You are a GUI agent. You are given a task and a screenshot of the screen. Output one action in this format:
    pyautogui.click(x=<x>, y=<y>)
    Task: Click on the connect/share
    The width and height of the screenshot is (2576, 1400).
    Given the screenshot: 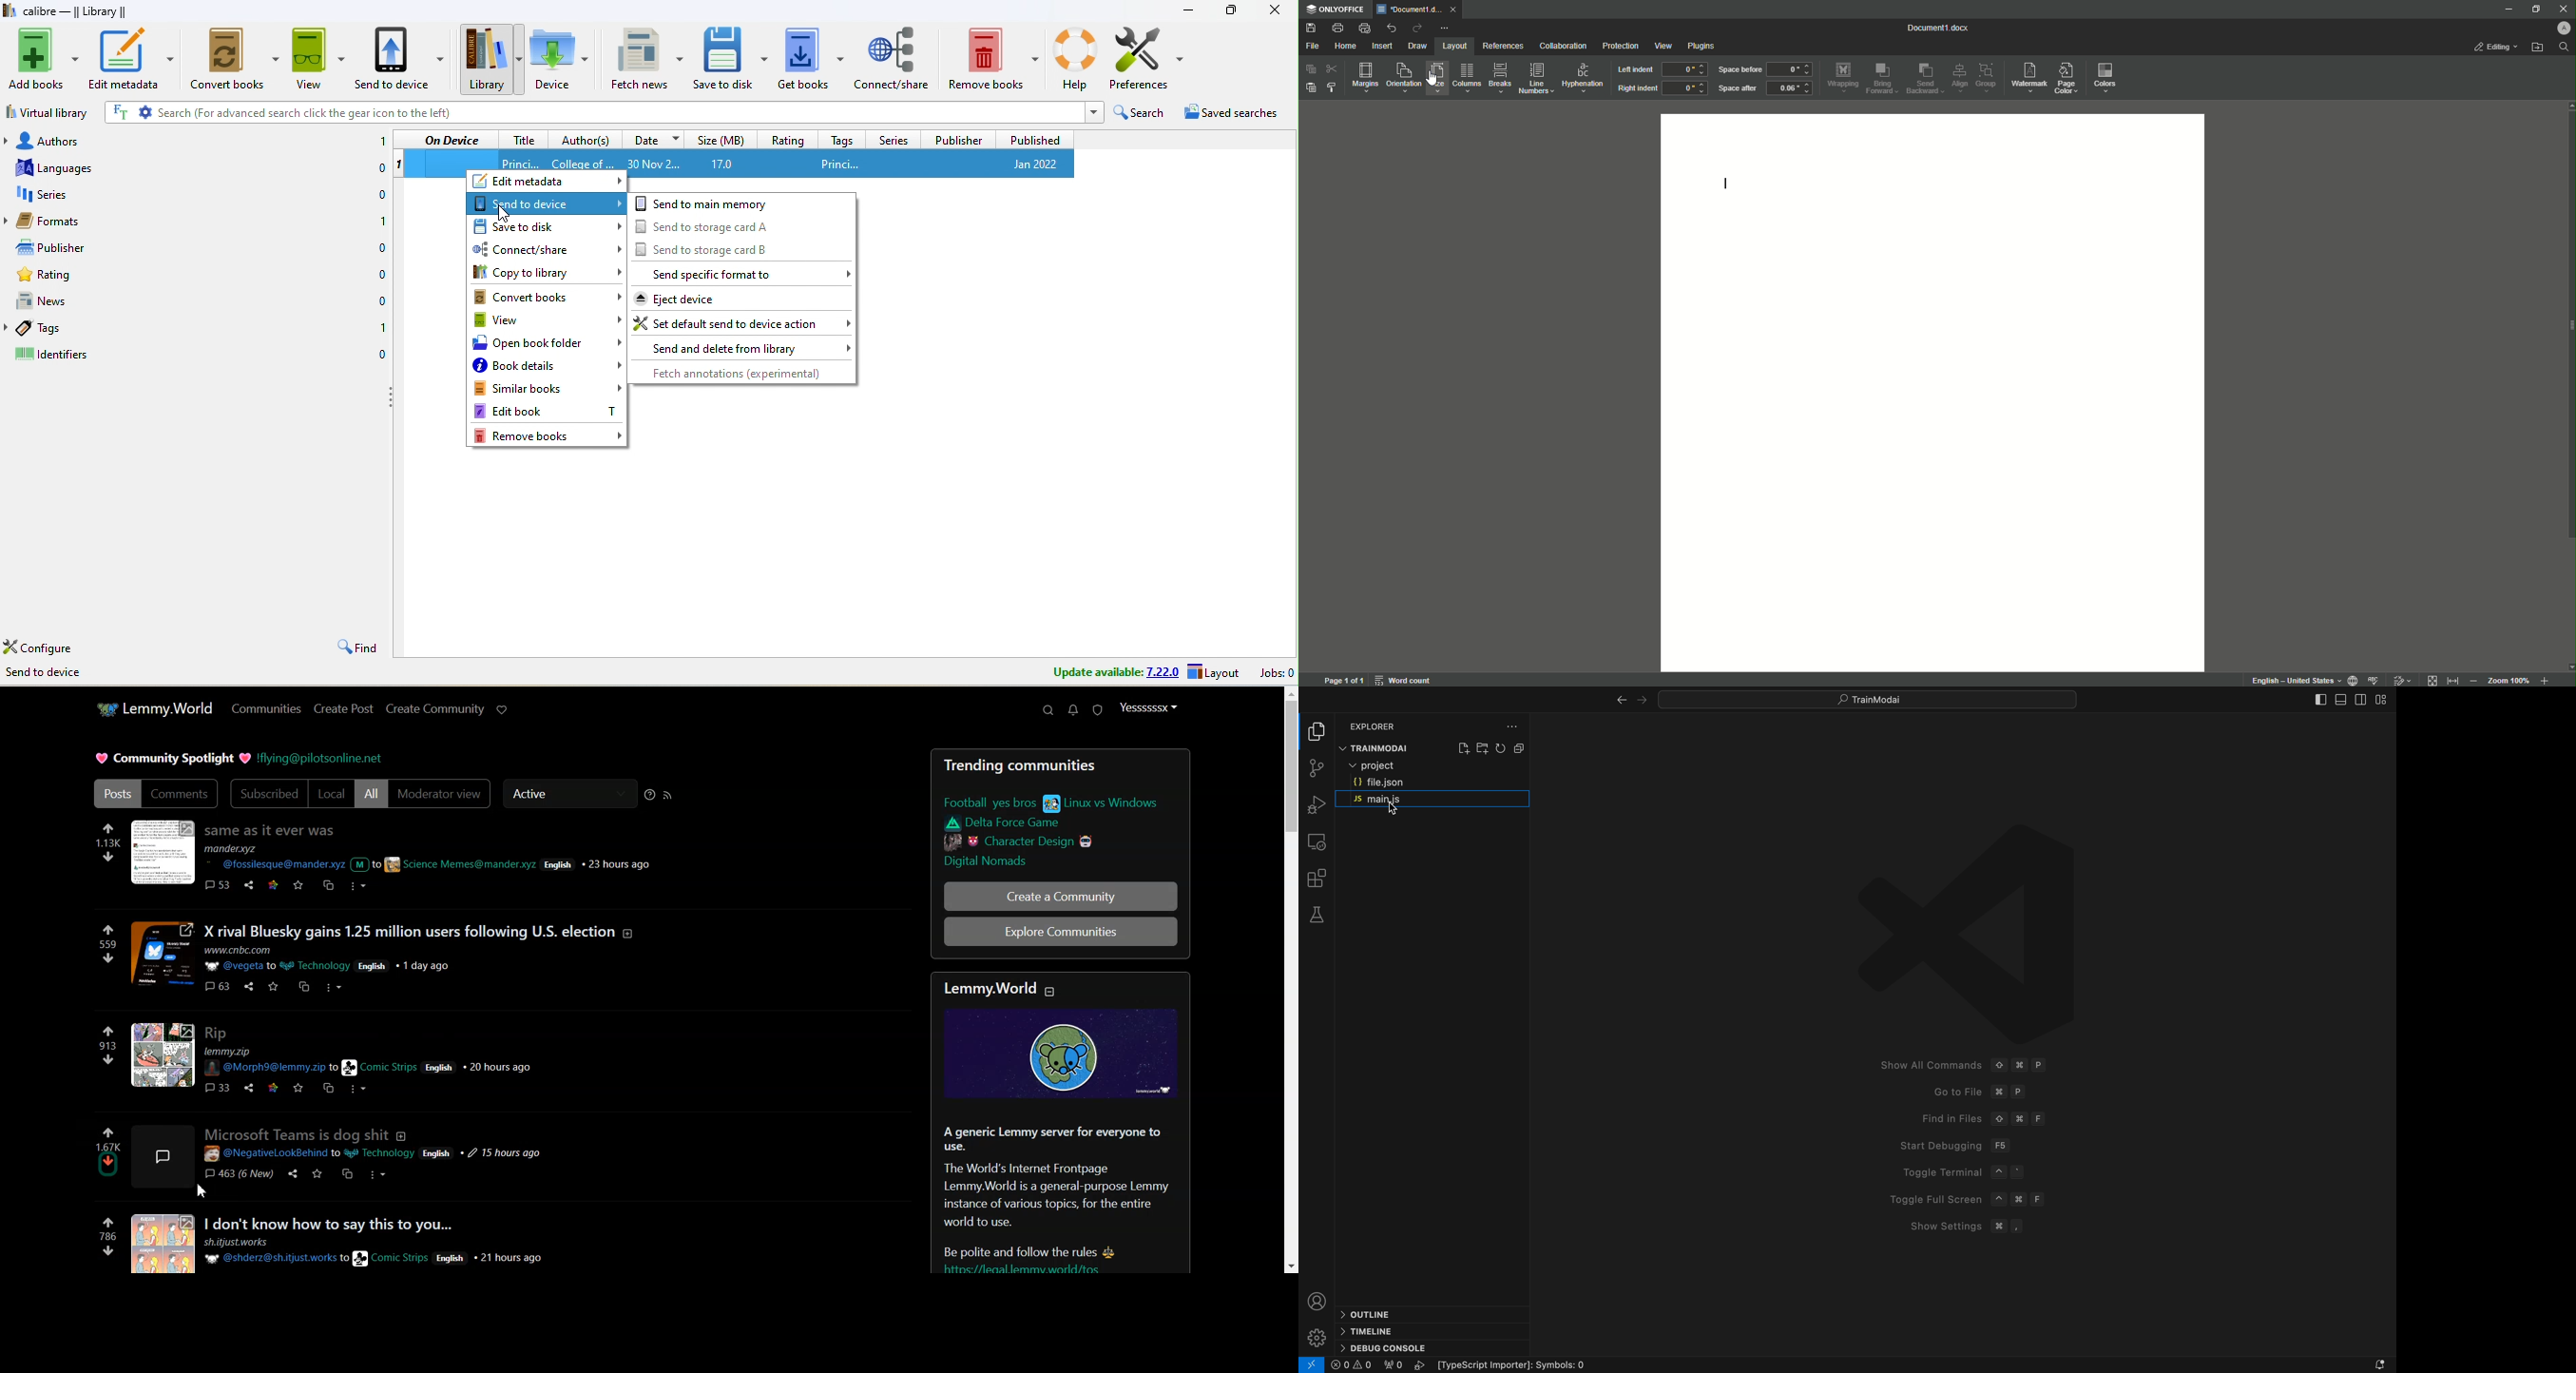 What is the action you would take?
    pyautogui.click(x=548, y=250)
    